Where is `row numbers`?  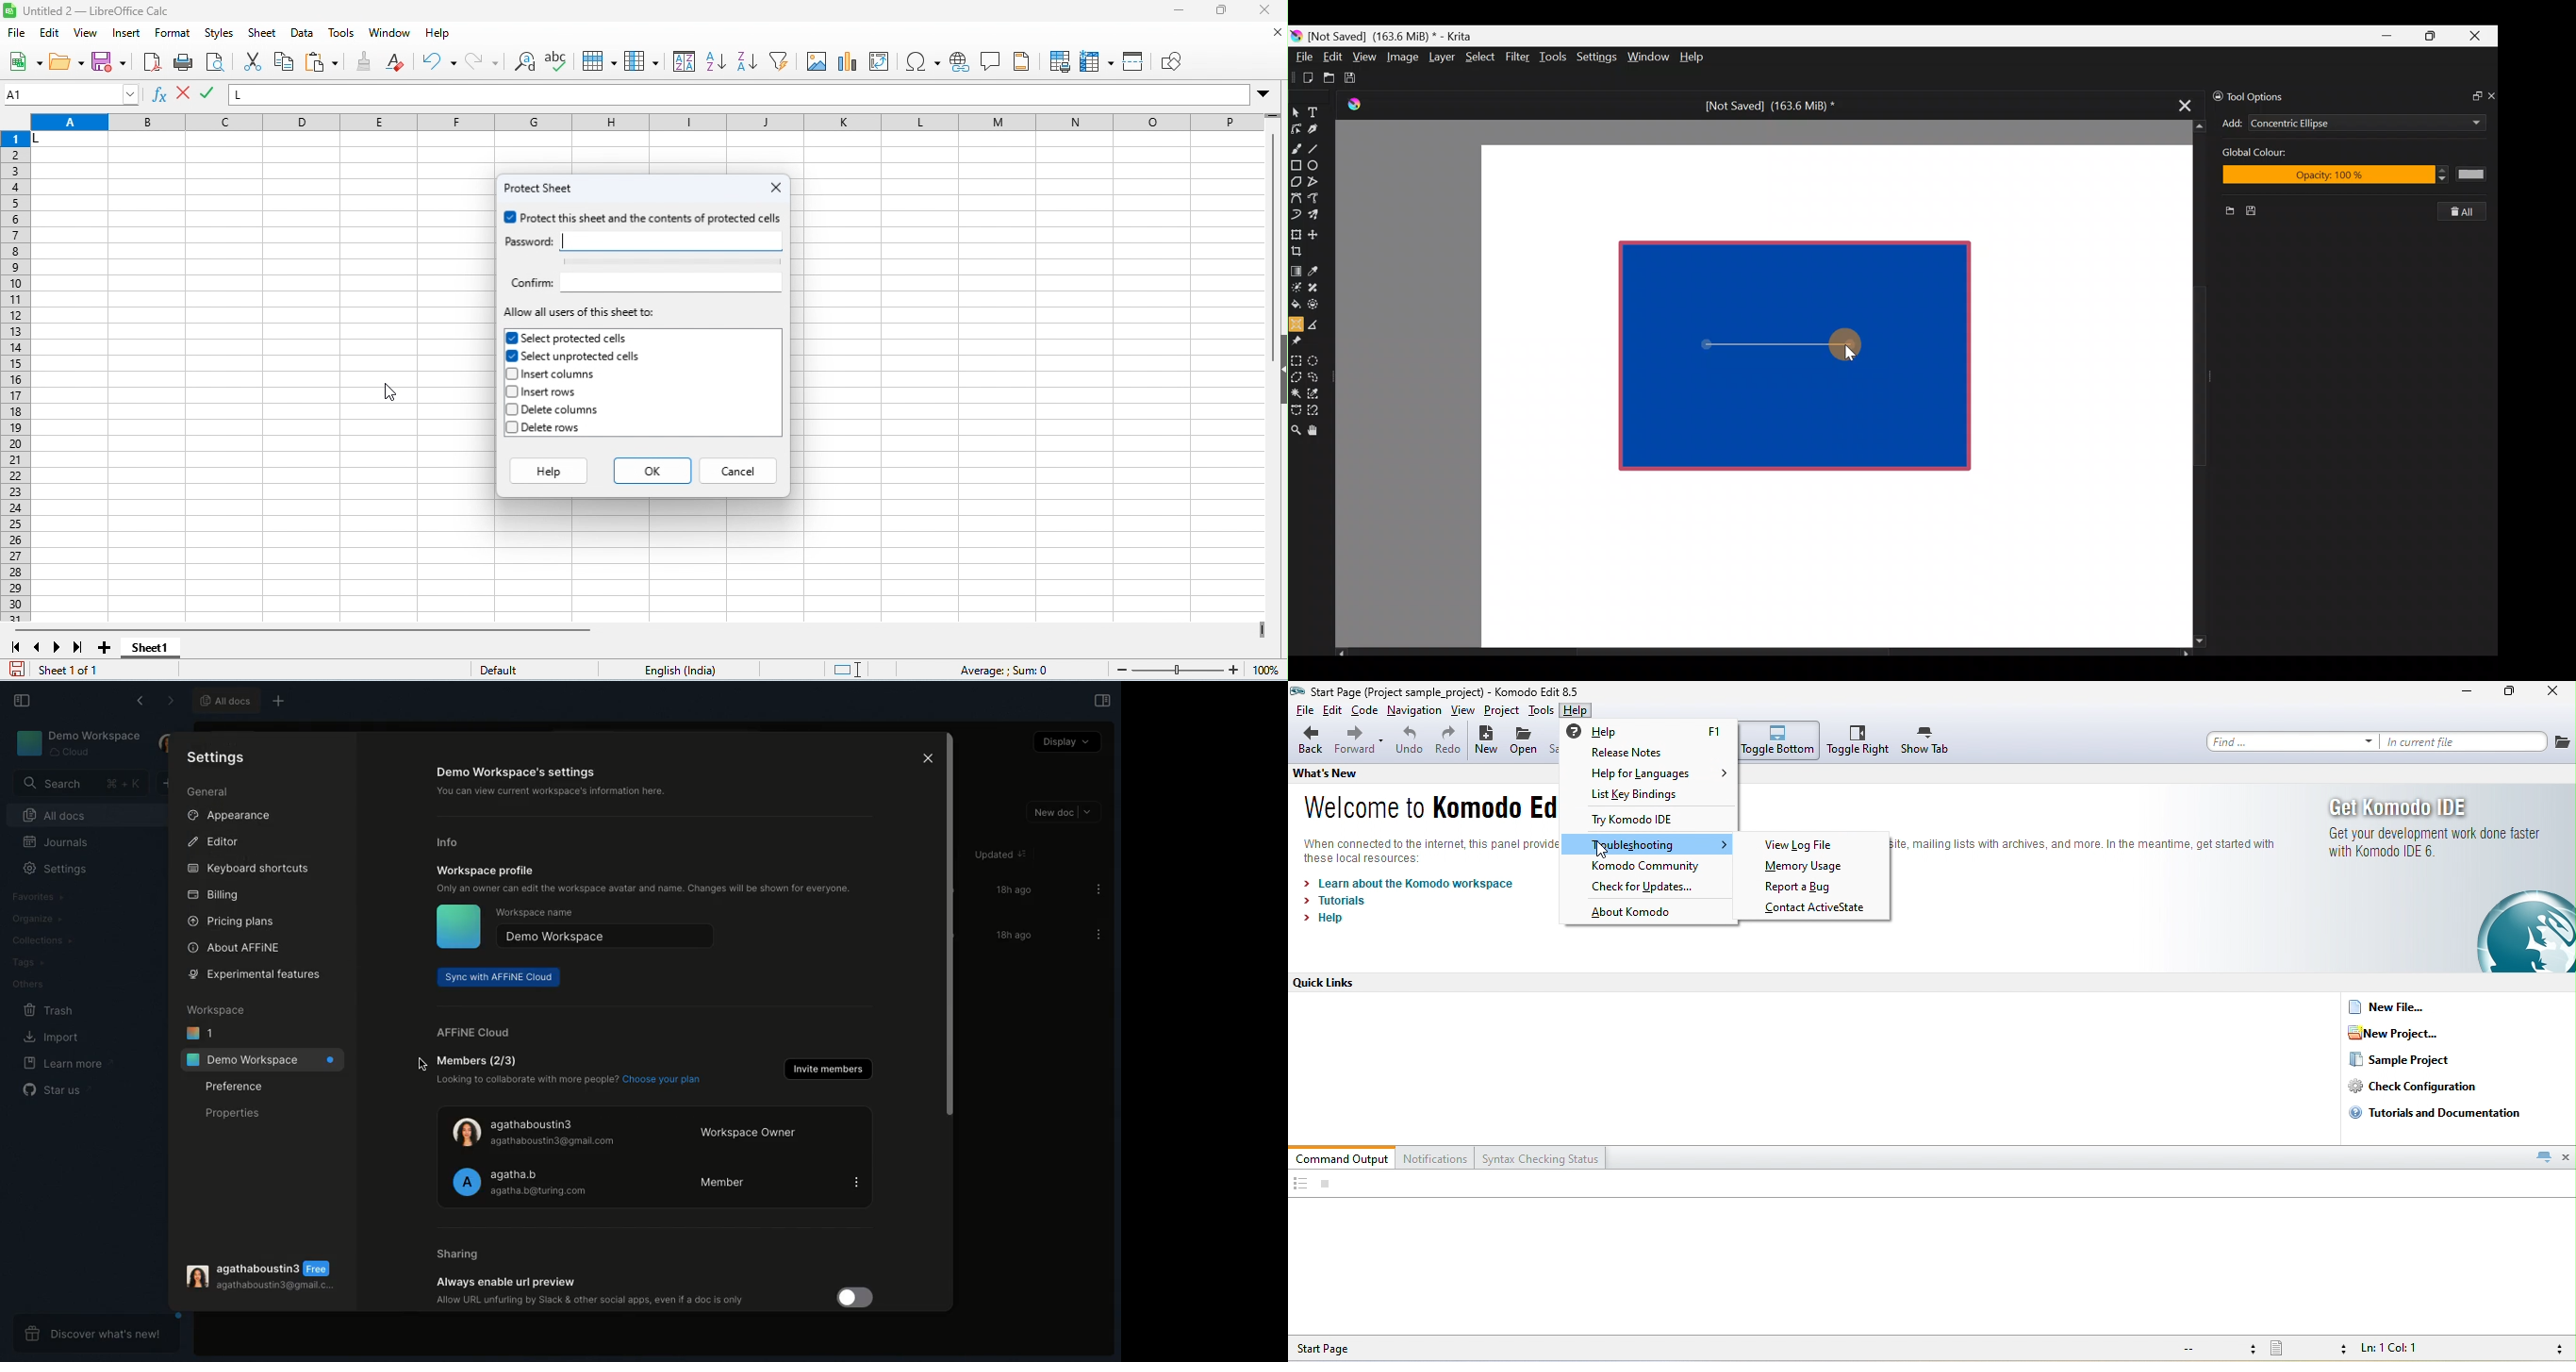
row numbers is located at coordinates (17, 377).